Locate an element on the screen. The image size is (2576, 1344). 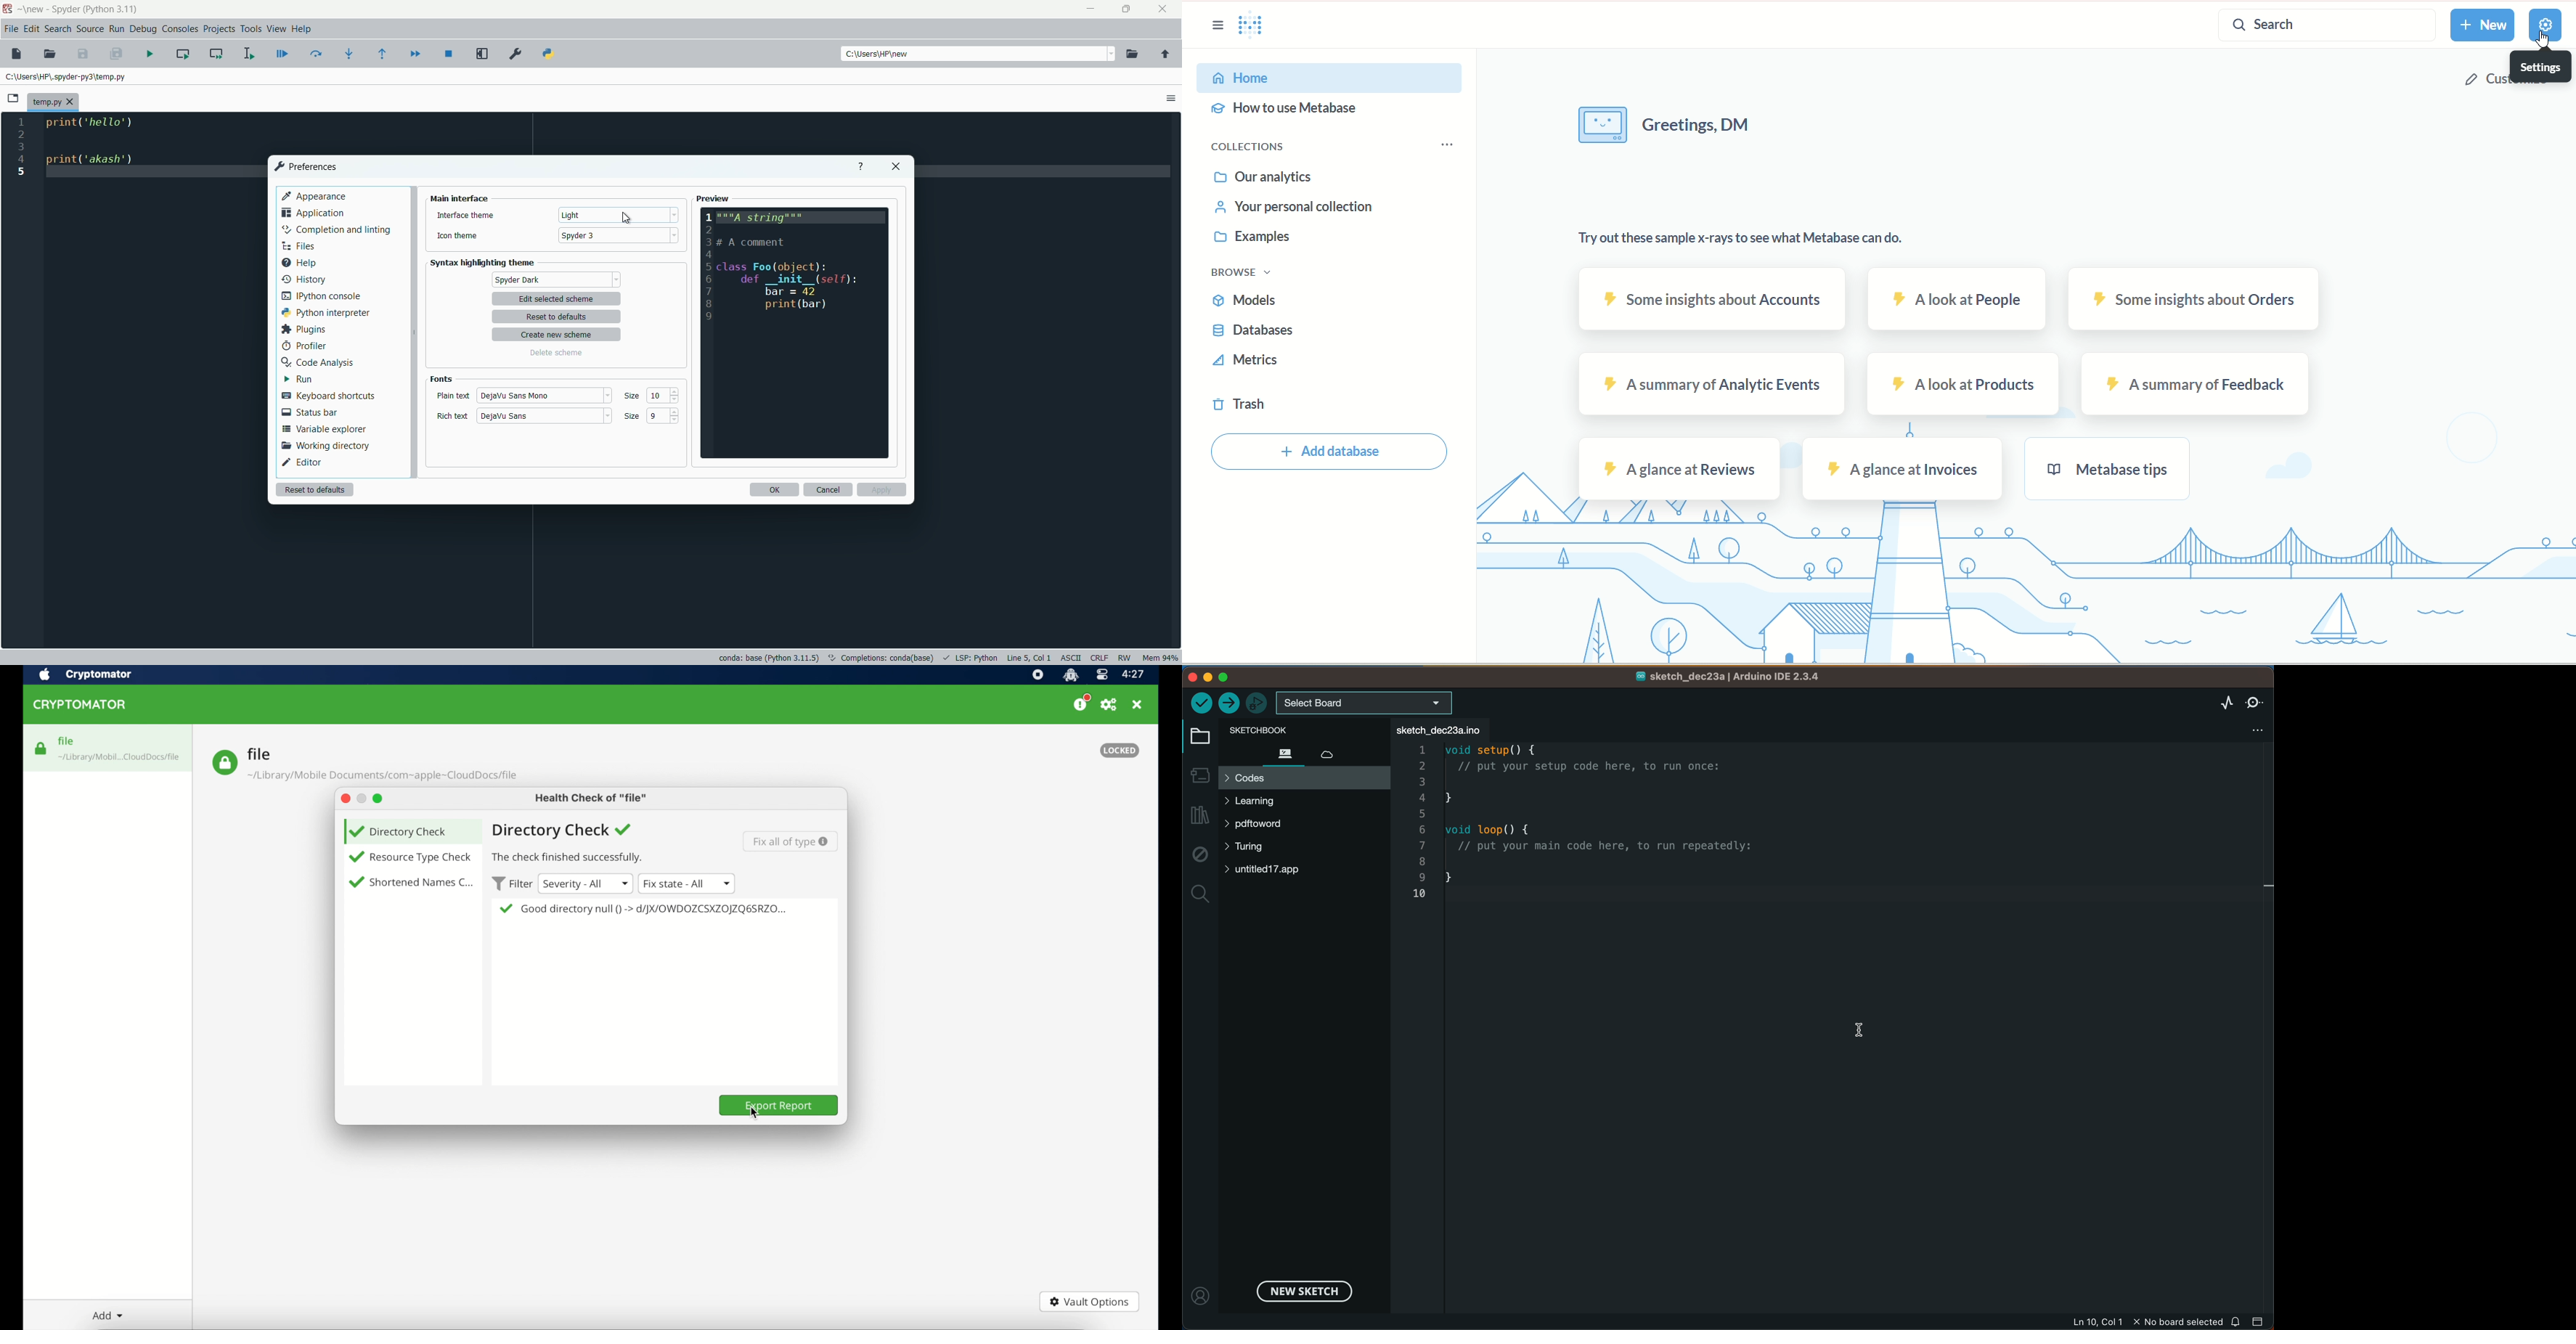
preview layout is located at coordinates (796, 335).